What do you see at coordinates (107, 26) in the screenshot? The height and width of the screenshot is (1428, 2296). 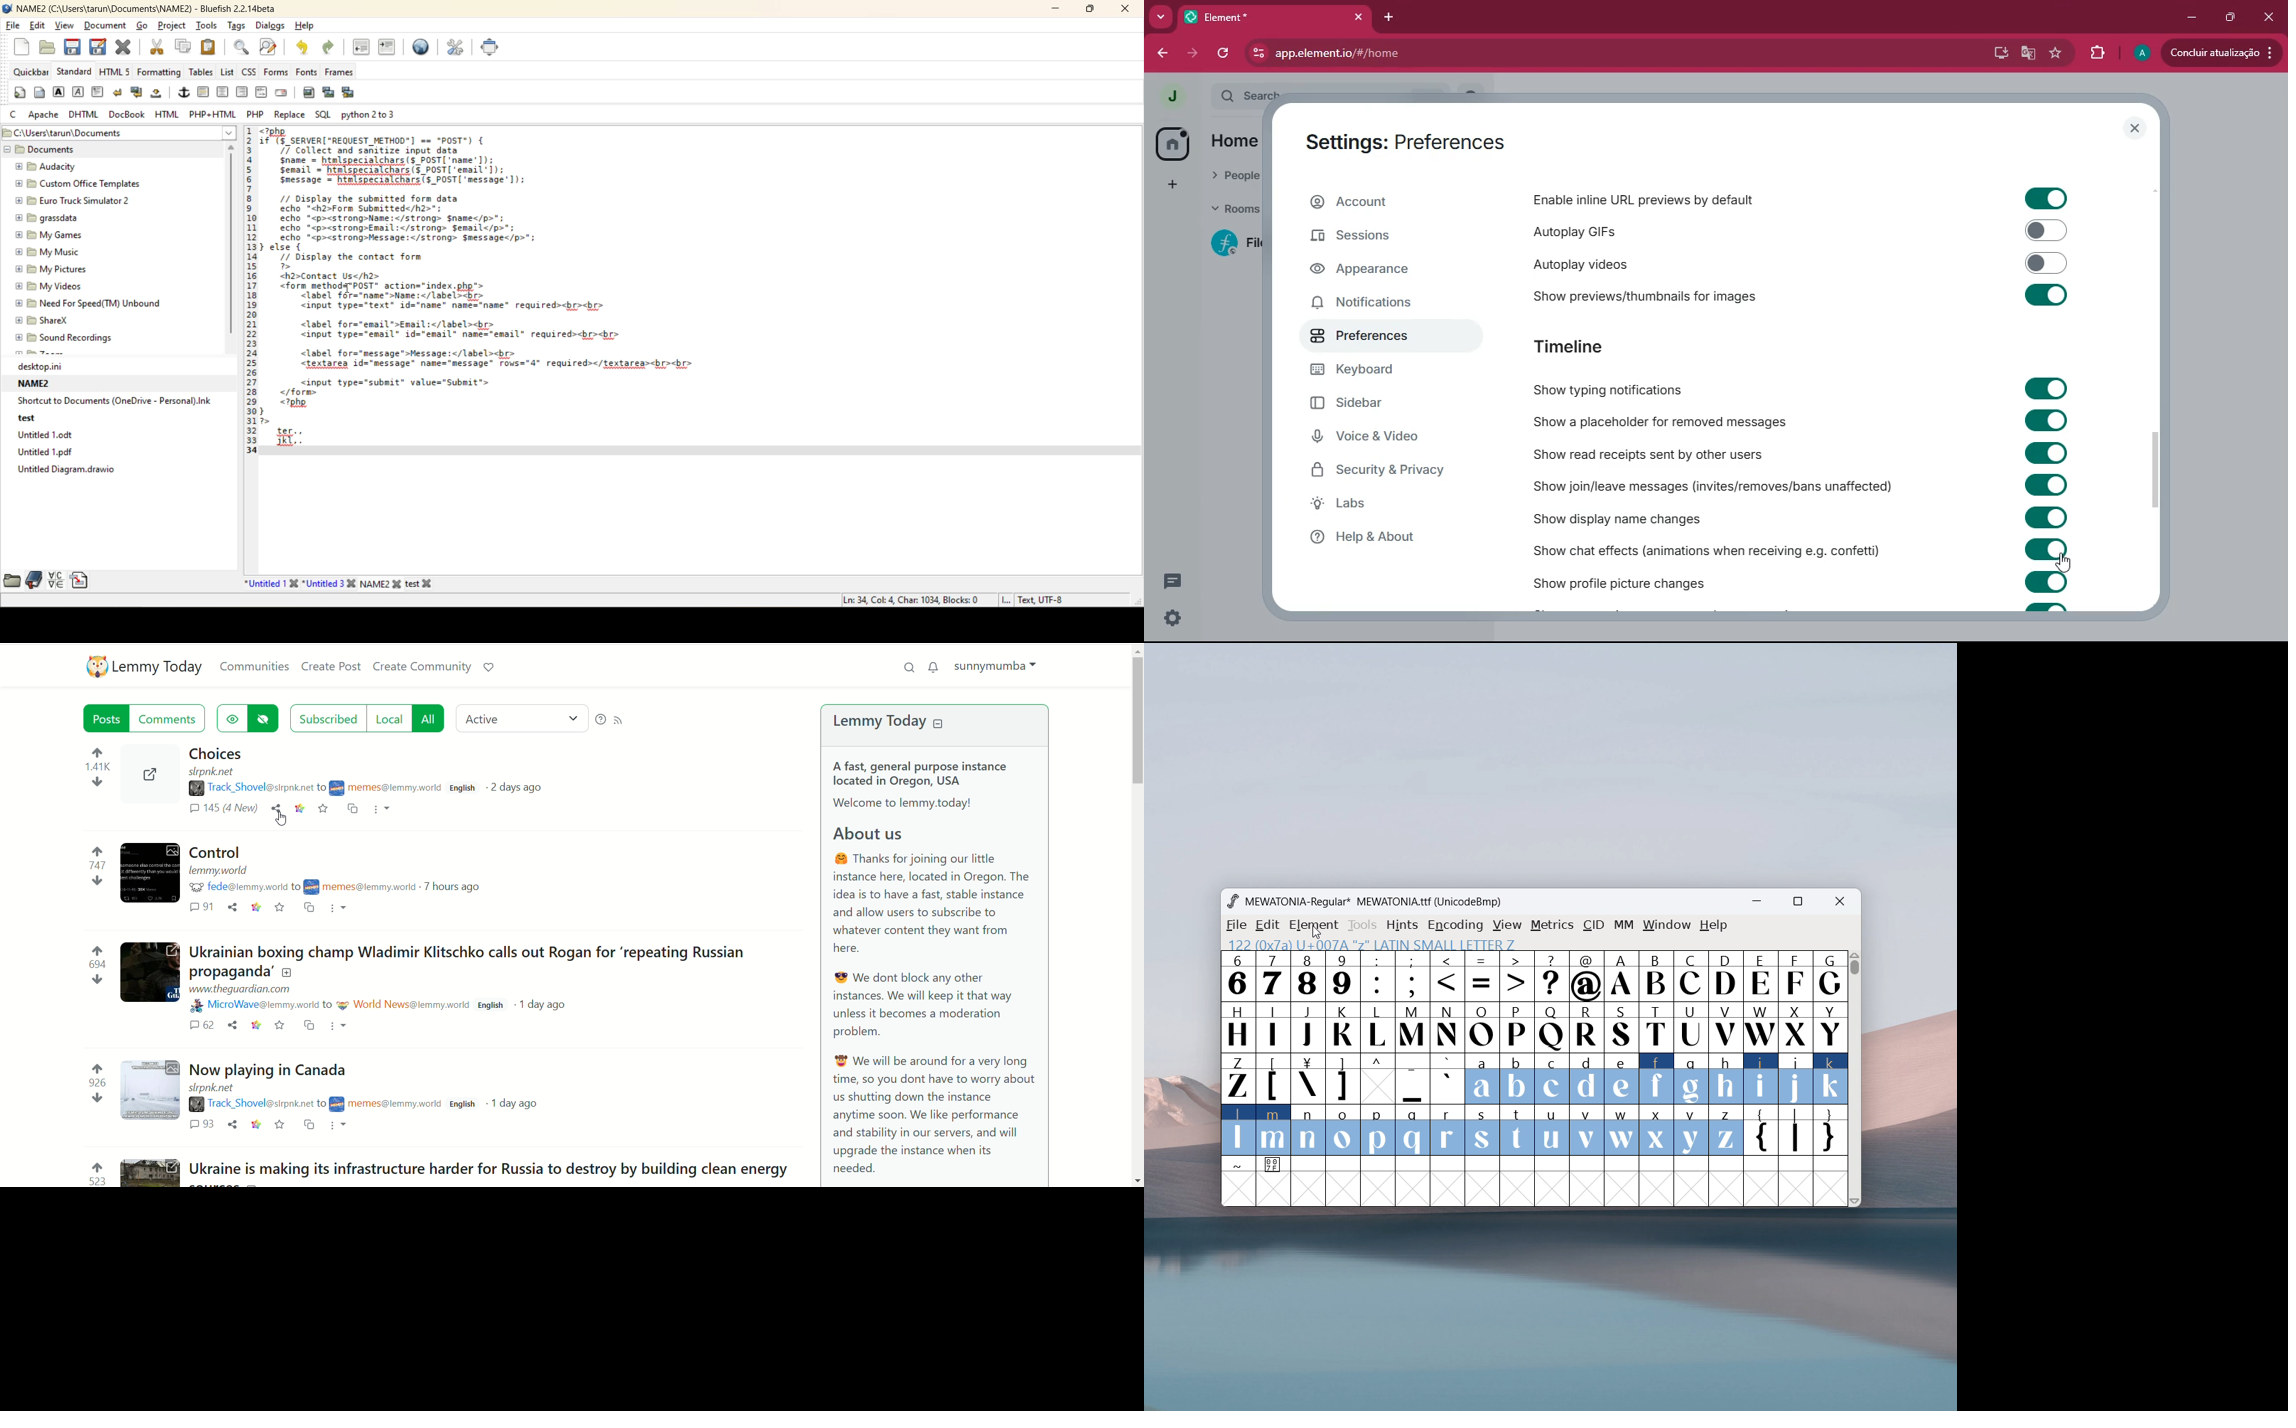 I see `document` at bounding box center [107, 26].